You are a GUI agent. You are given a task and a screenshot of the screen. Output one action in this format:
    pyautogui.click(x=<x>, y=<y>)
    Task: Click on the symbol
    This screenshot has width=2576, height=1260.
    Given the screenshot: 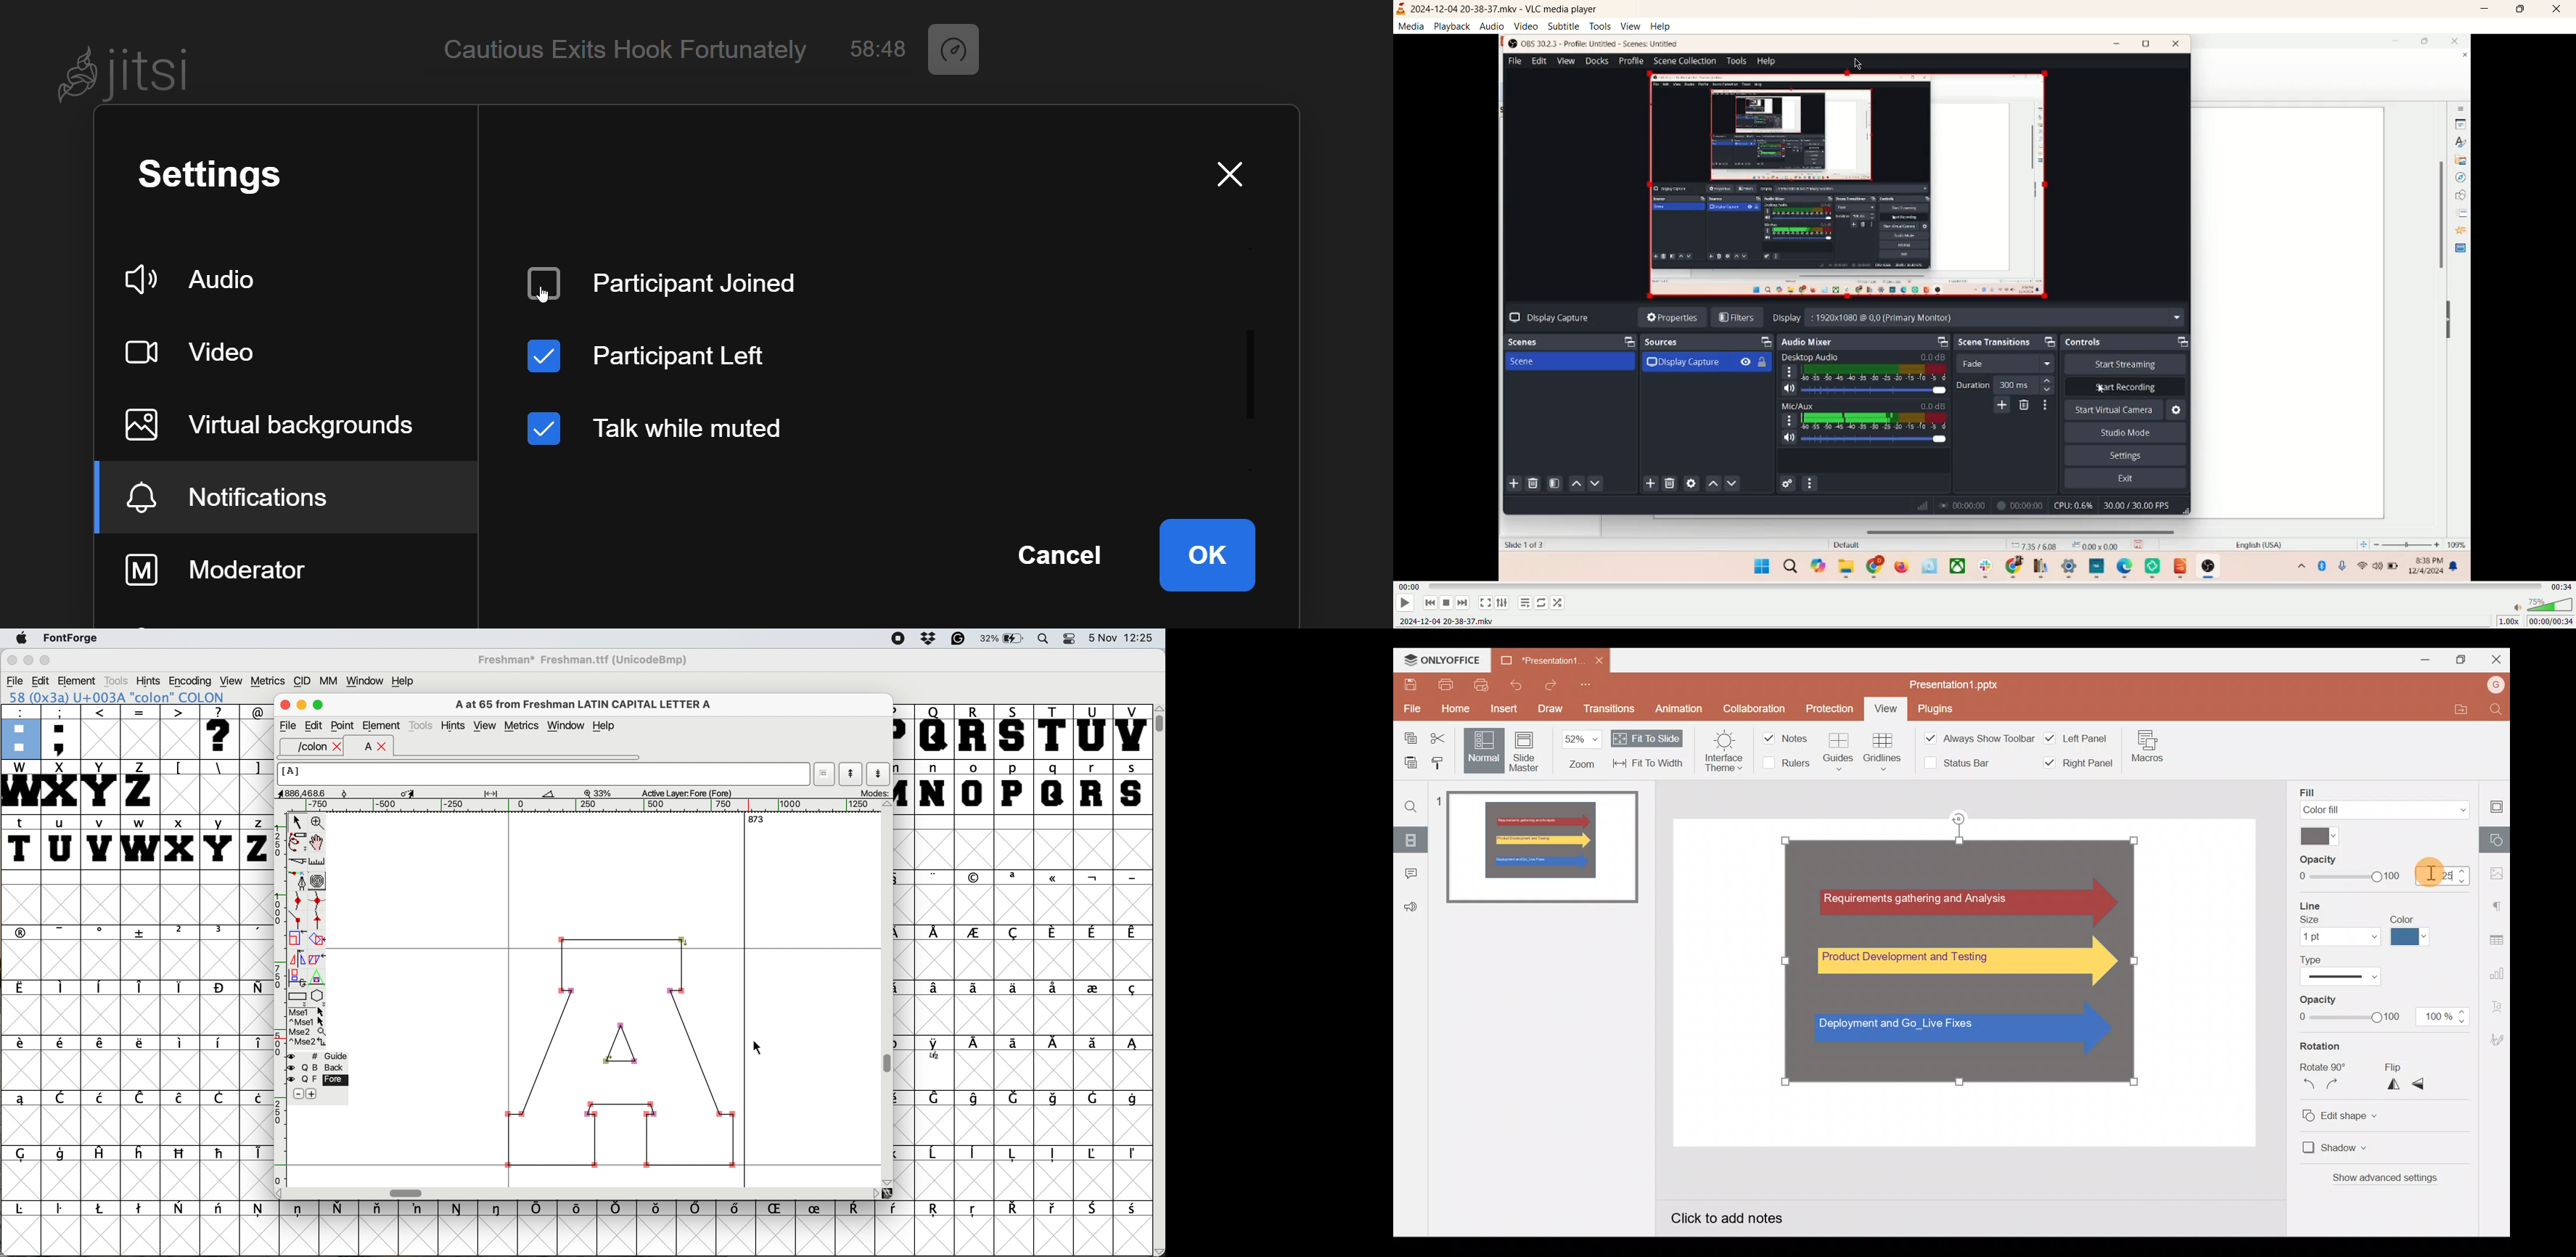 What is the action you would take?
    pyautogui.click(x=26, y=1154)
    